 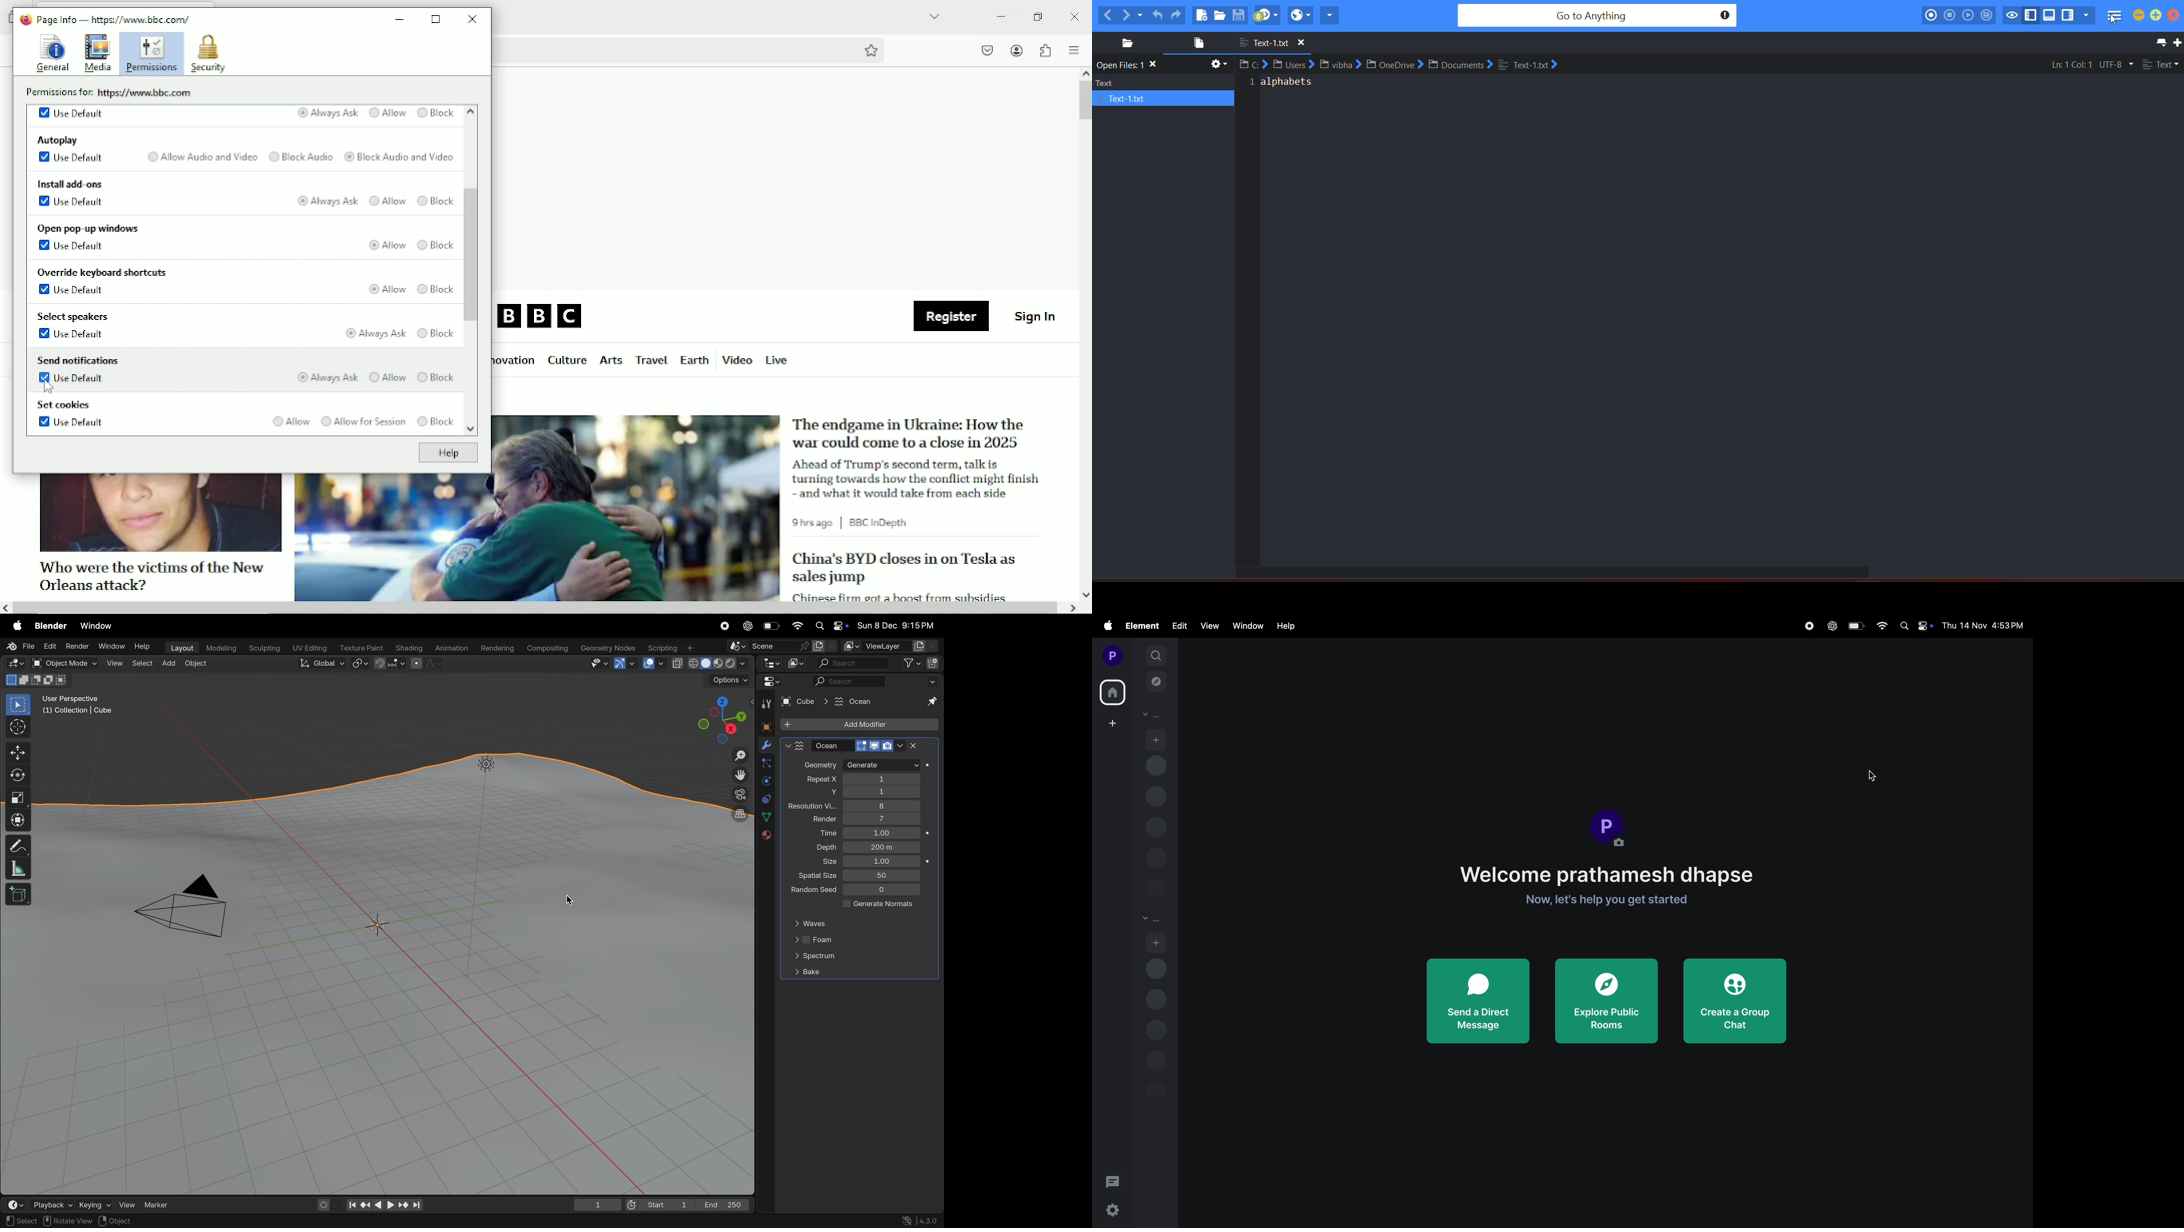 I want to click on global, so click(x=323, y=664).